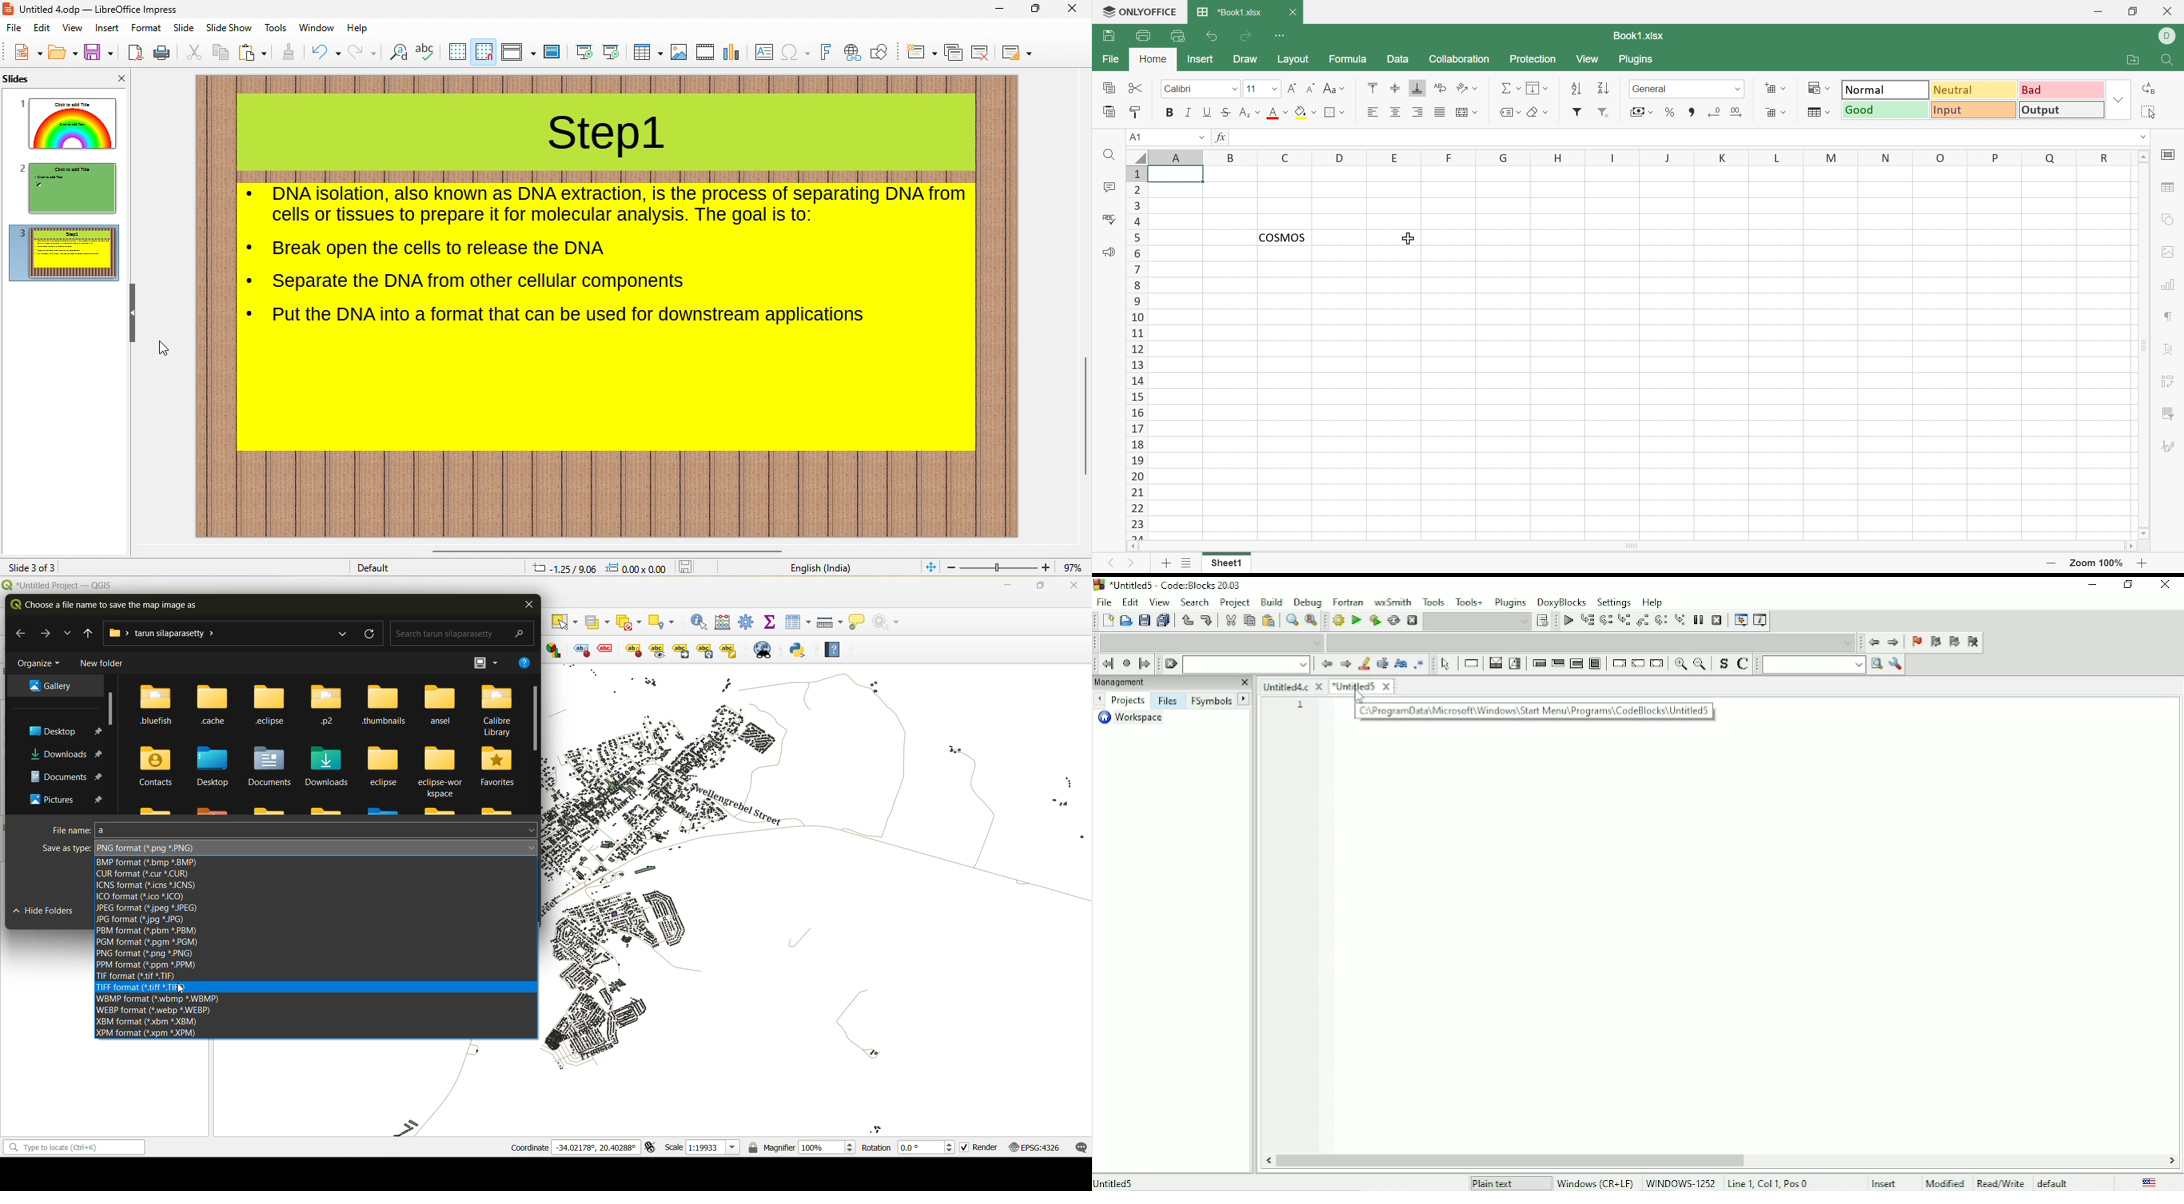 The height and width of the screenshot is (1204, 2184). I want to click on Percent style, so click(1670, 113).